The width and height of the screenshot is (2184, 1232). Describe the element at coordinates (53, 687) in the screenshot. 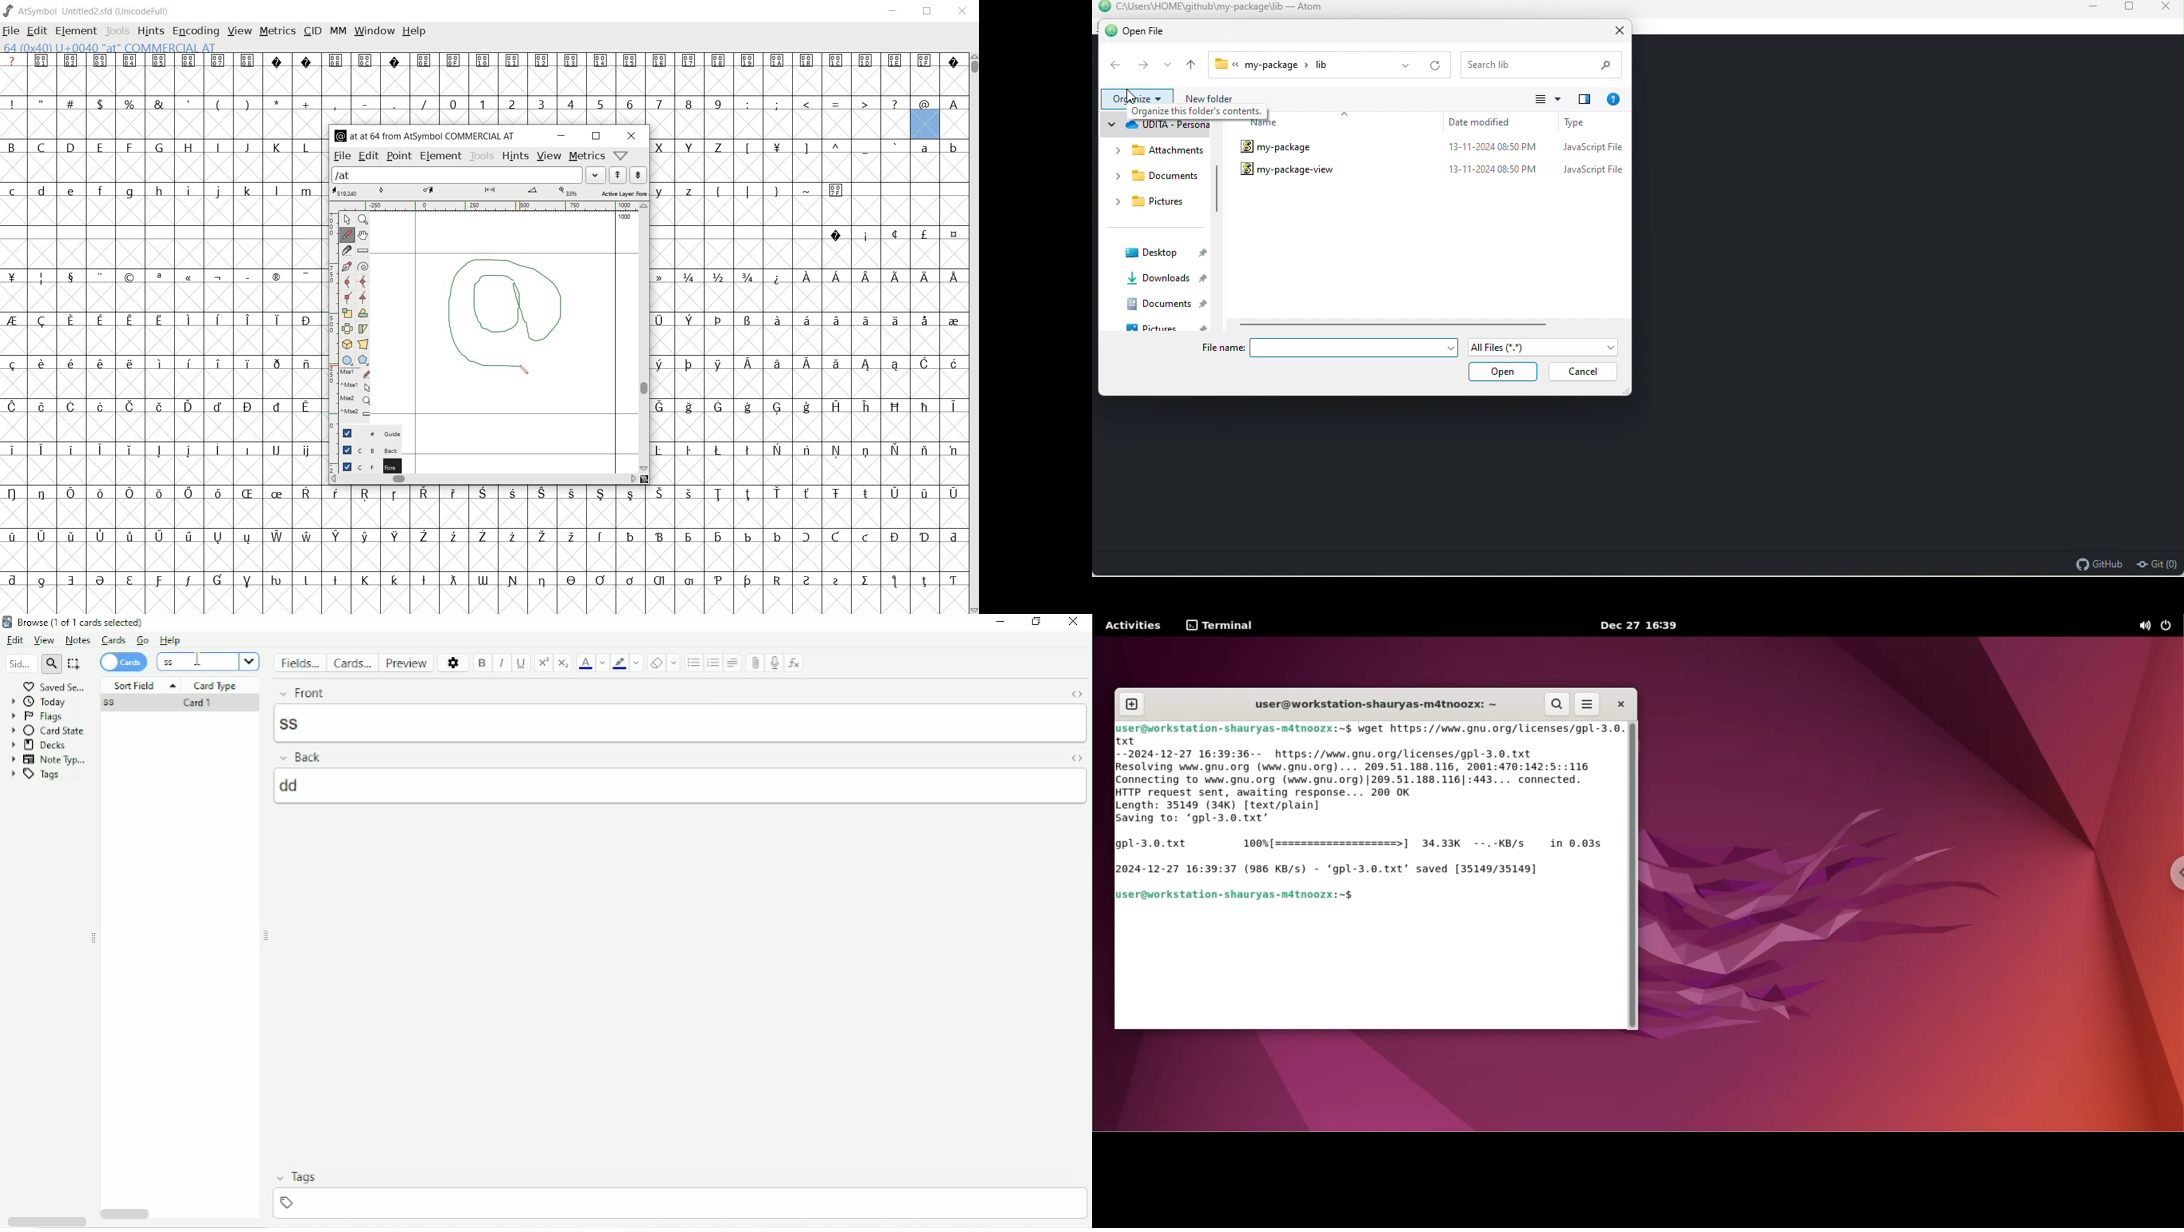

I see `Saved search` at that location.